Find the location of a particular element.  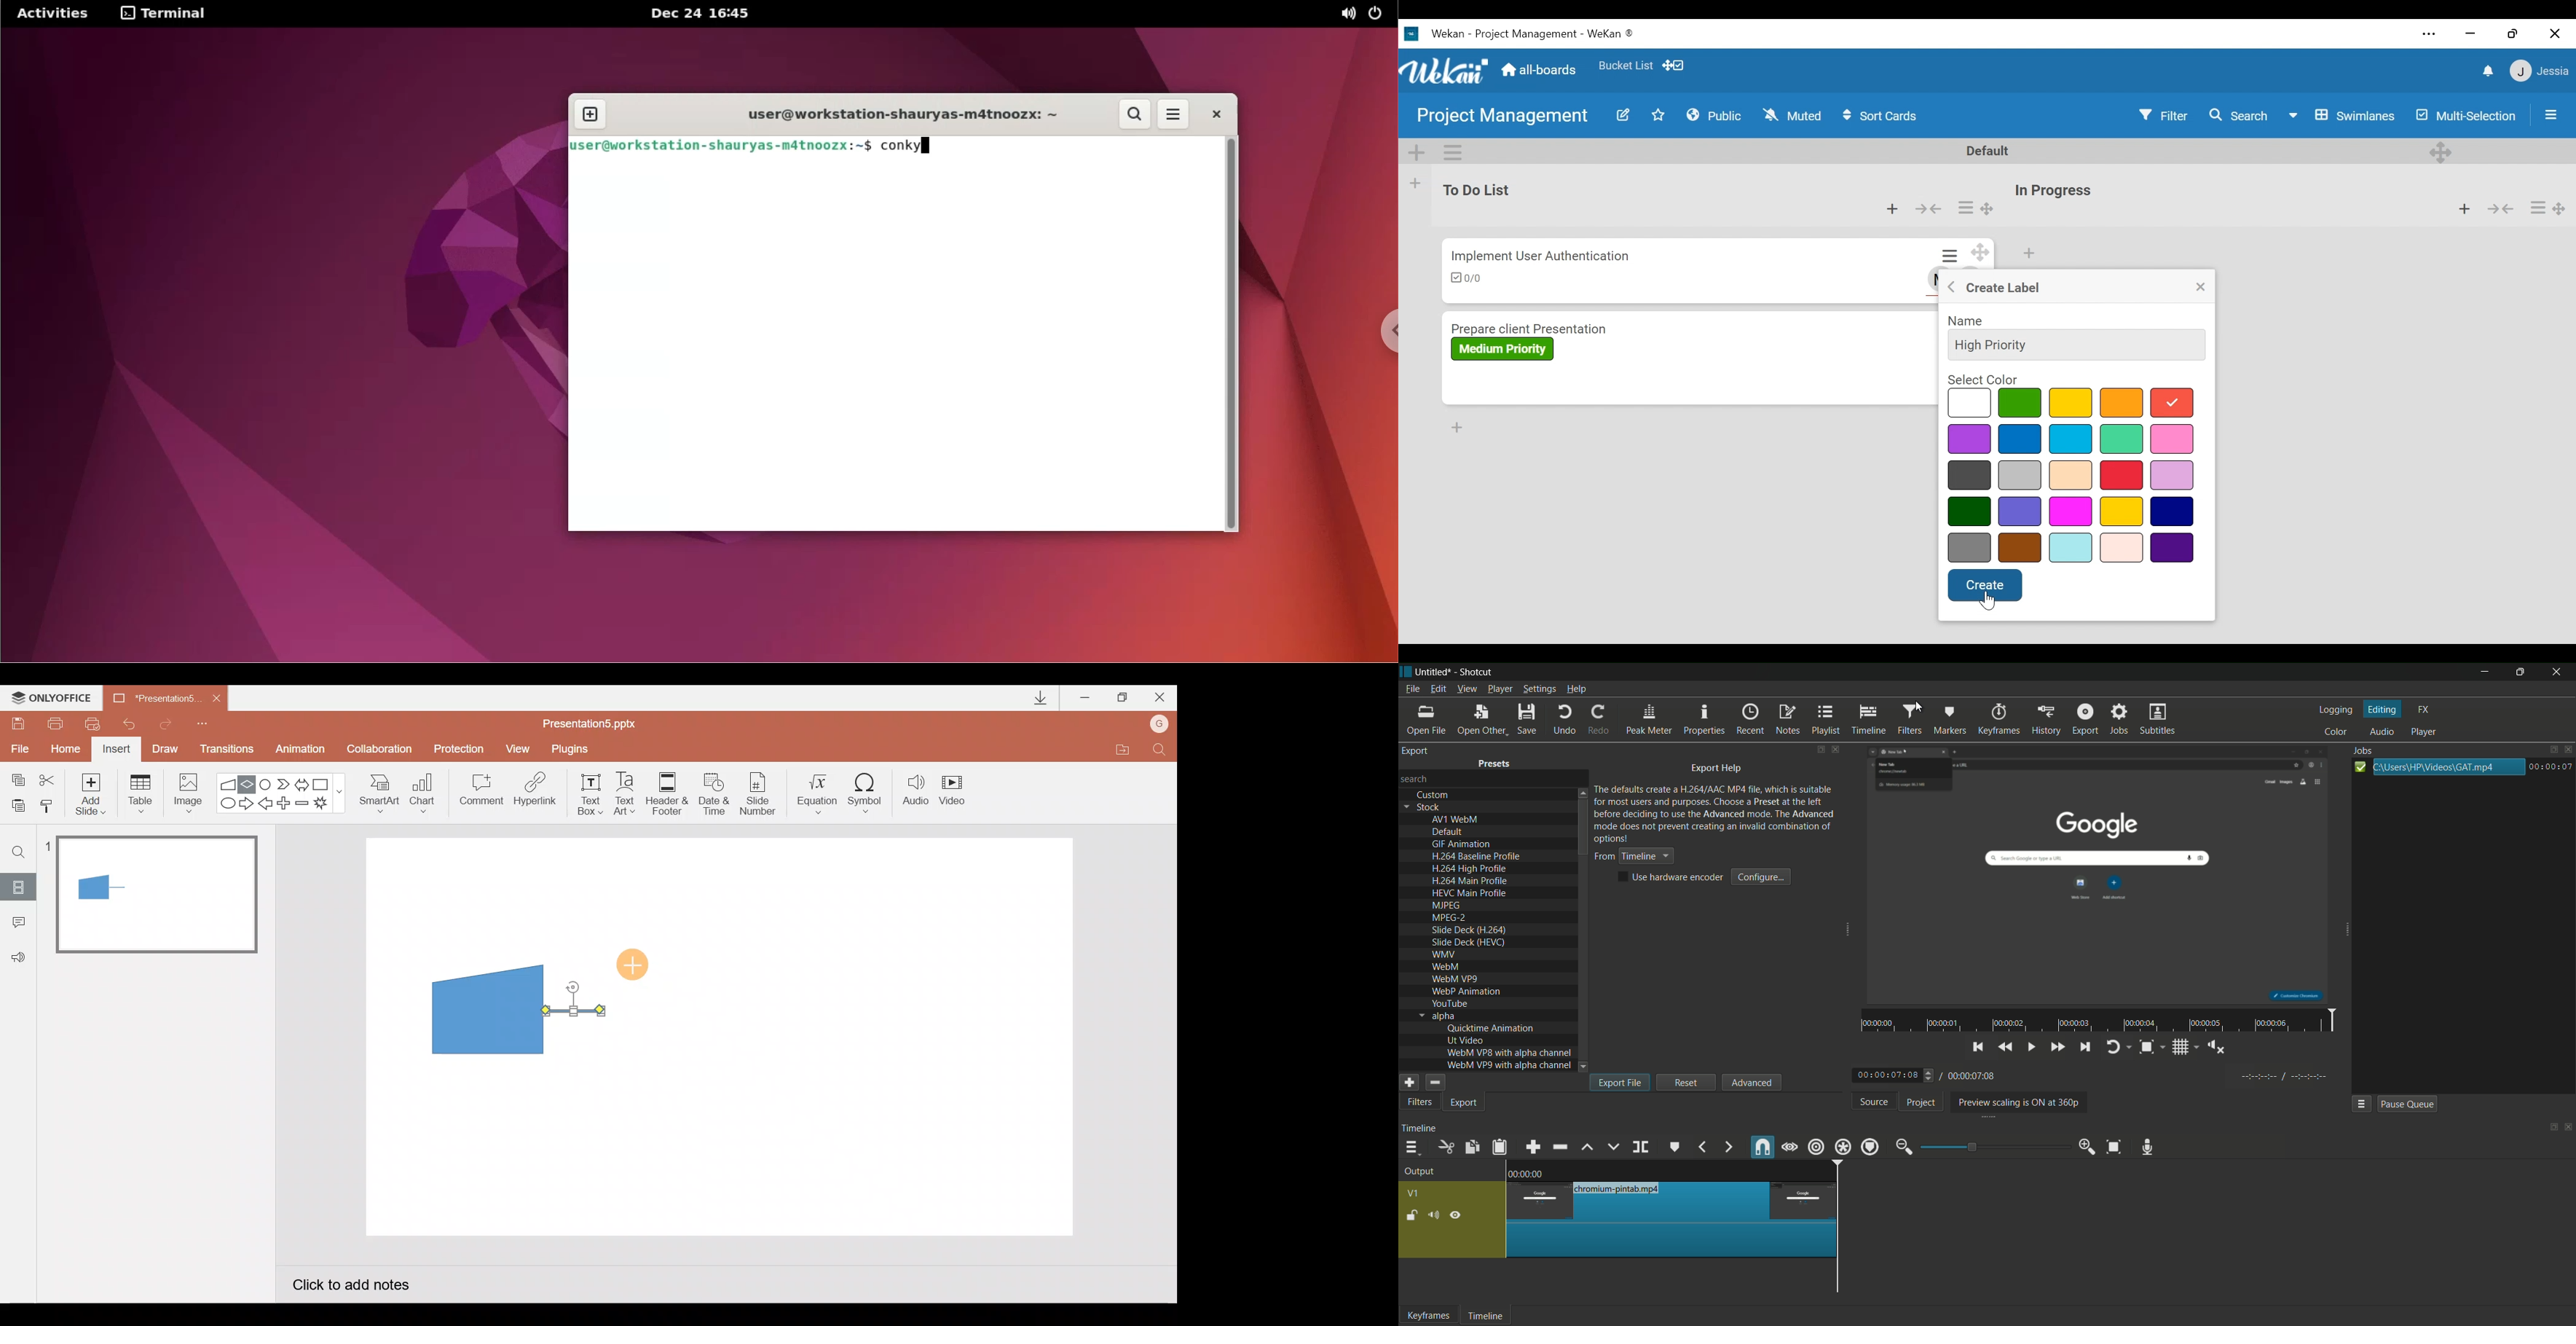

mute is located at coordinates (1432, 1217).